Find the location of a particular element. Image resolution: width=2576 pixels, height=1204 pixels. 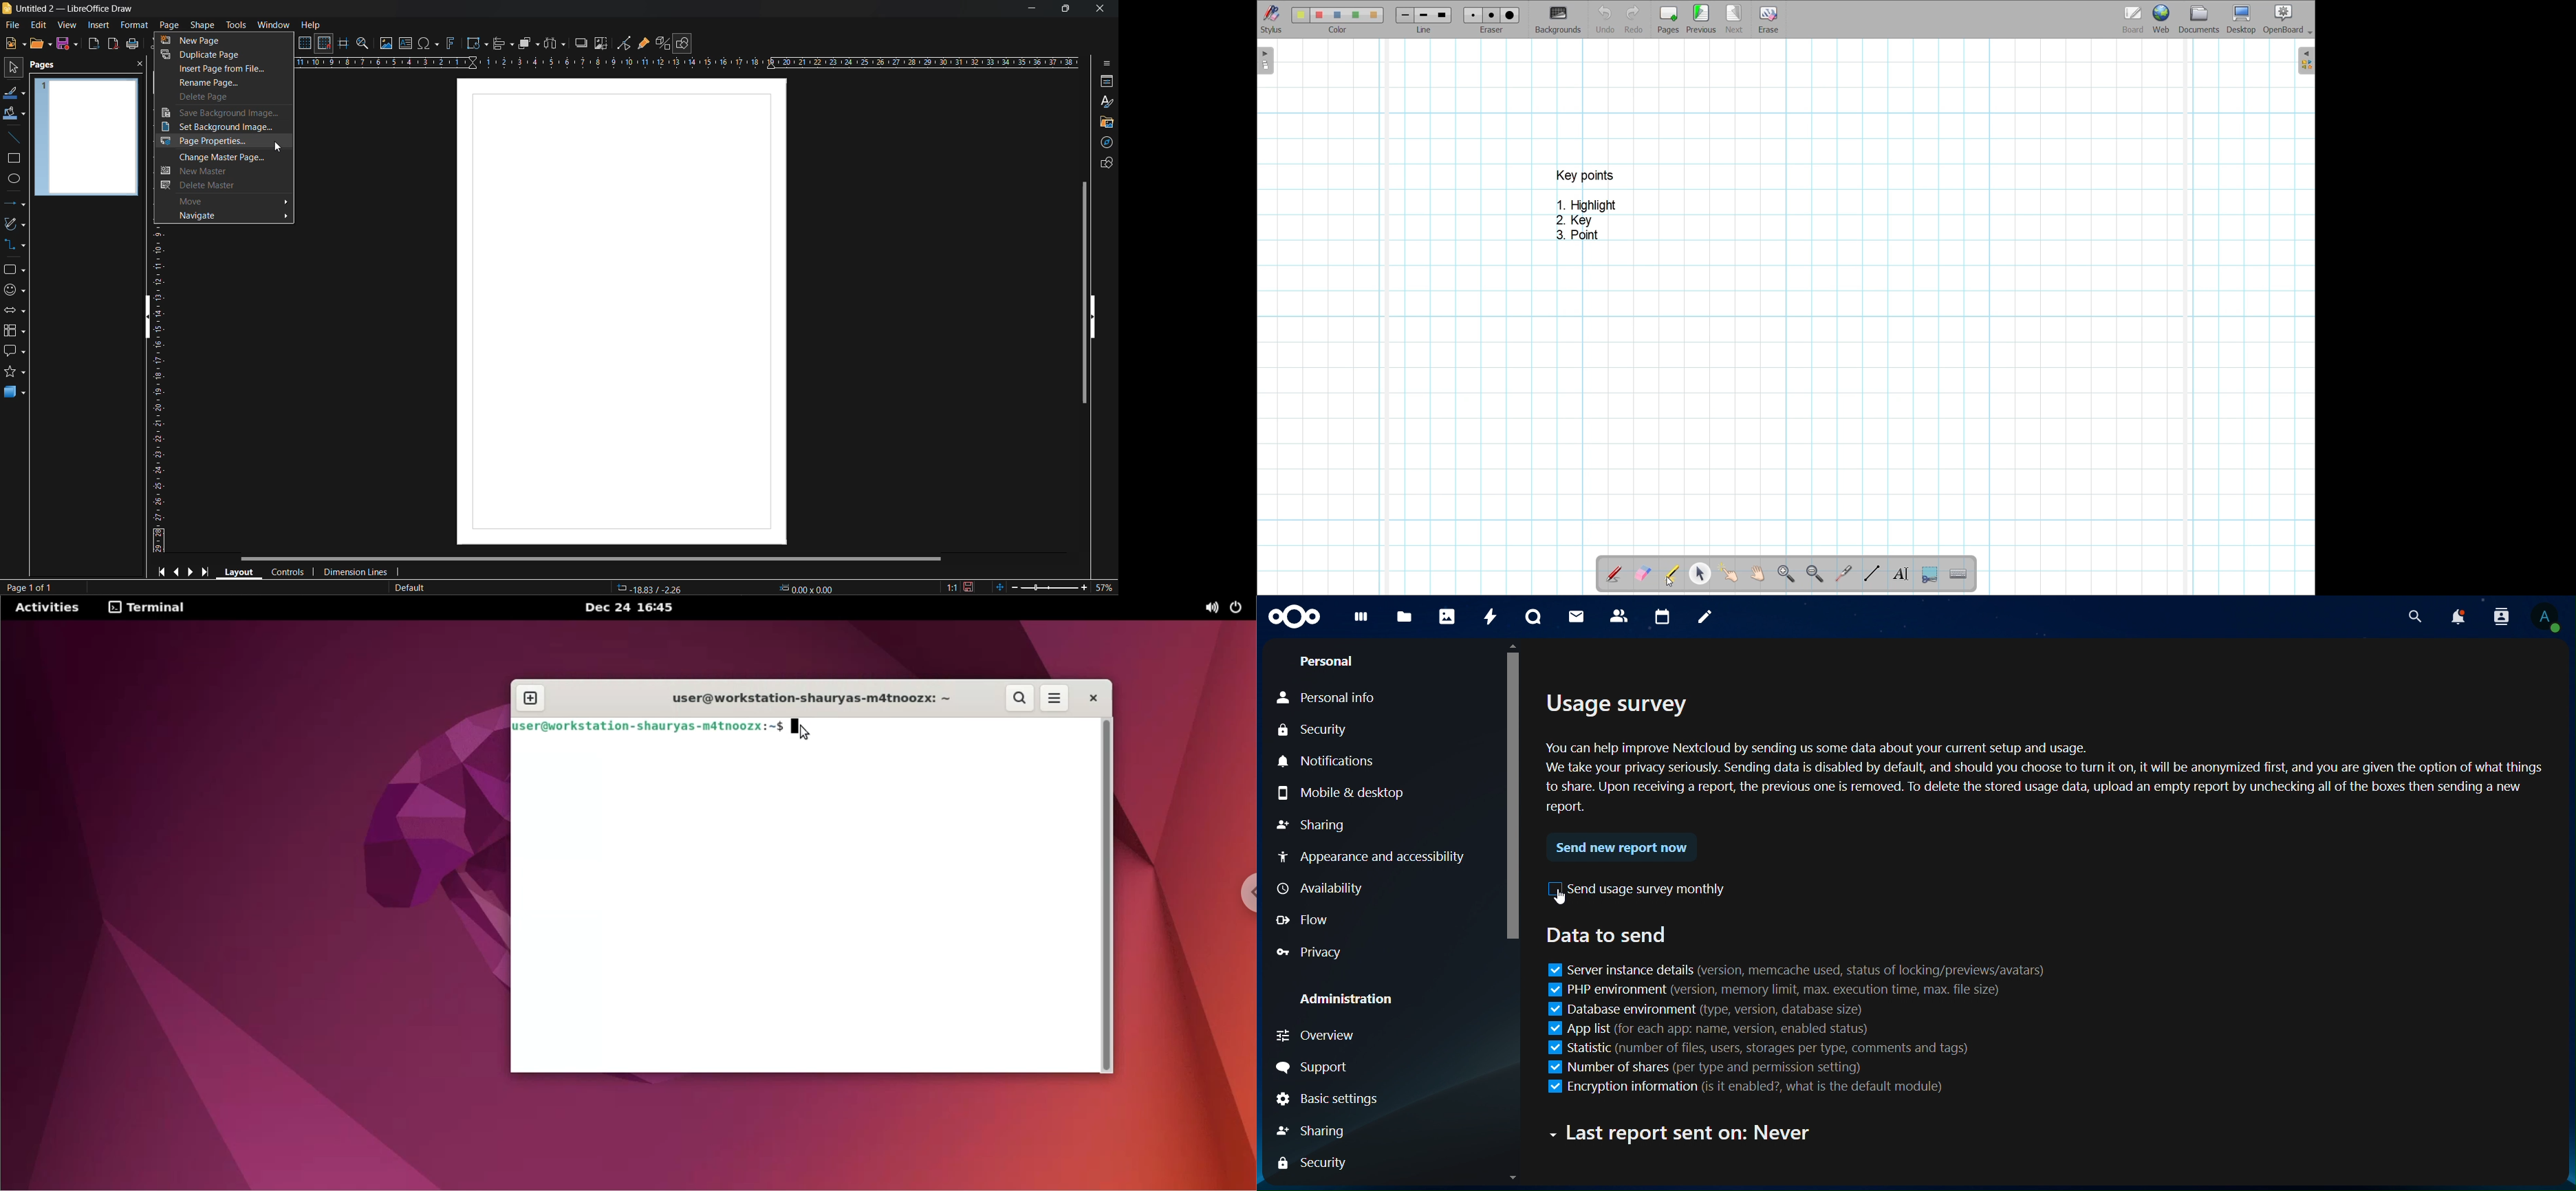

Left sidebar is located at coordinates (1266, 61).